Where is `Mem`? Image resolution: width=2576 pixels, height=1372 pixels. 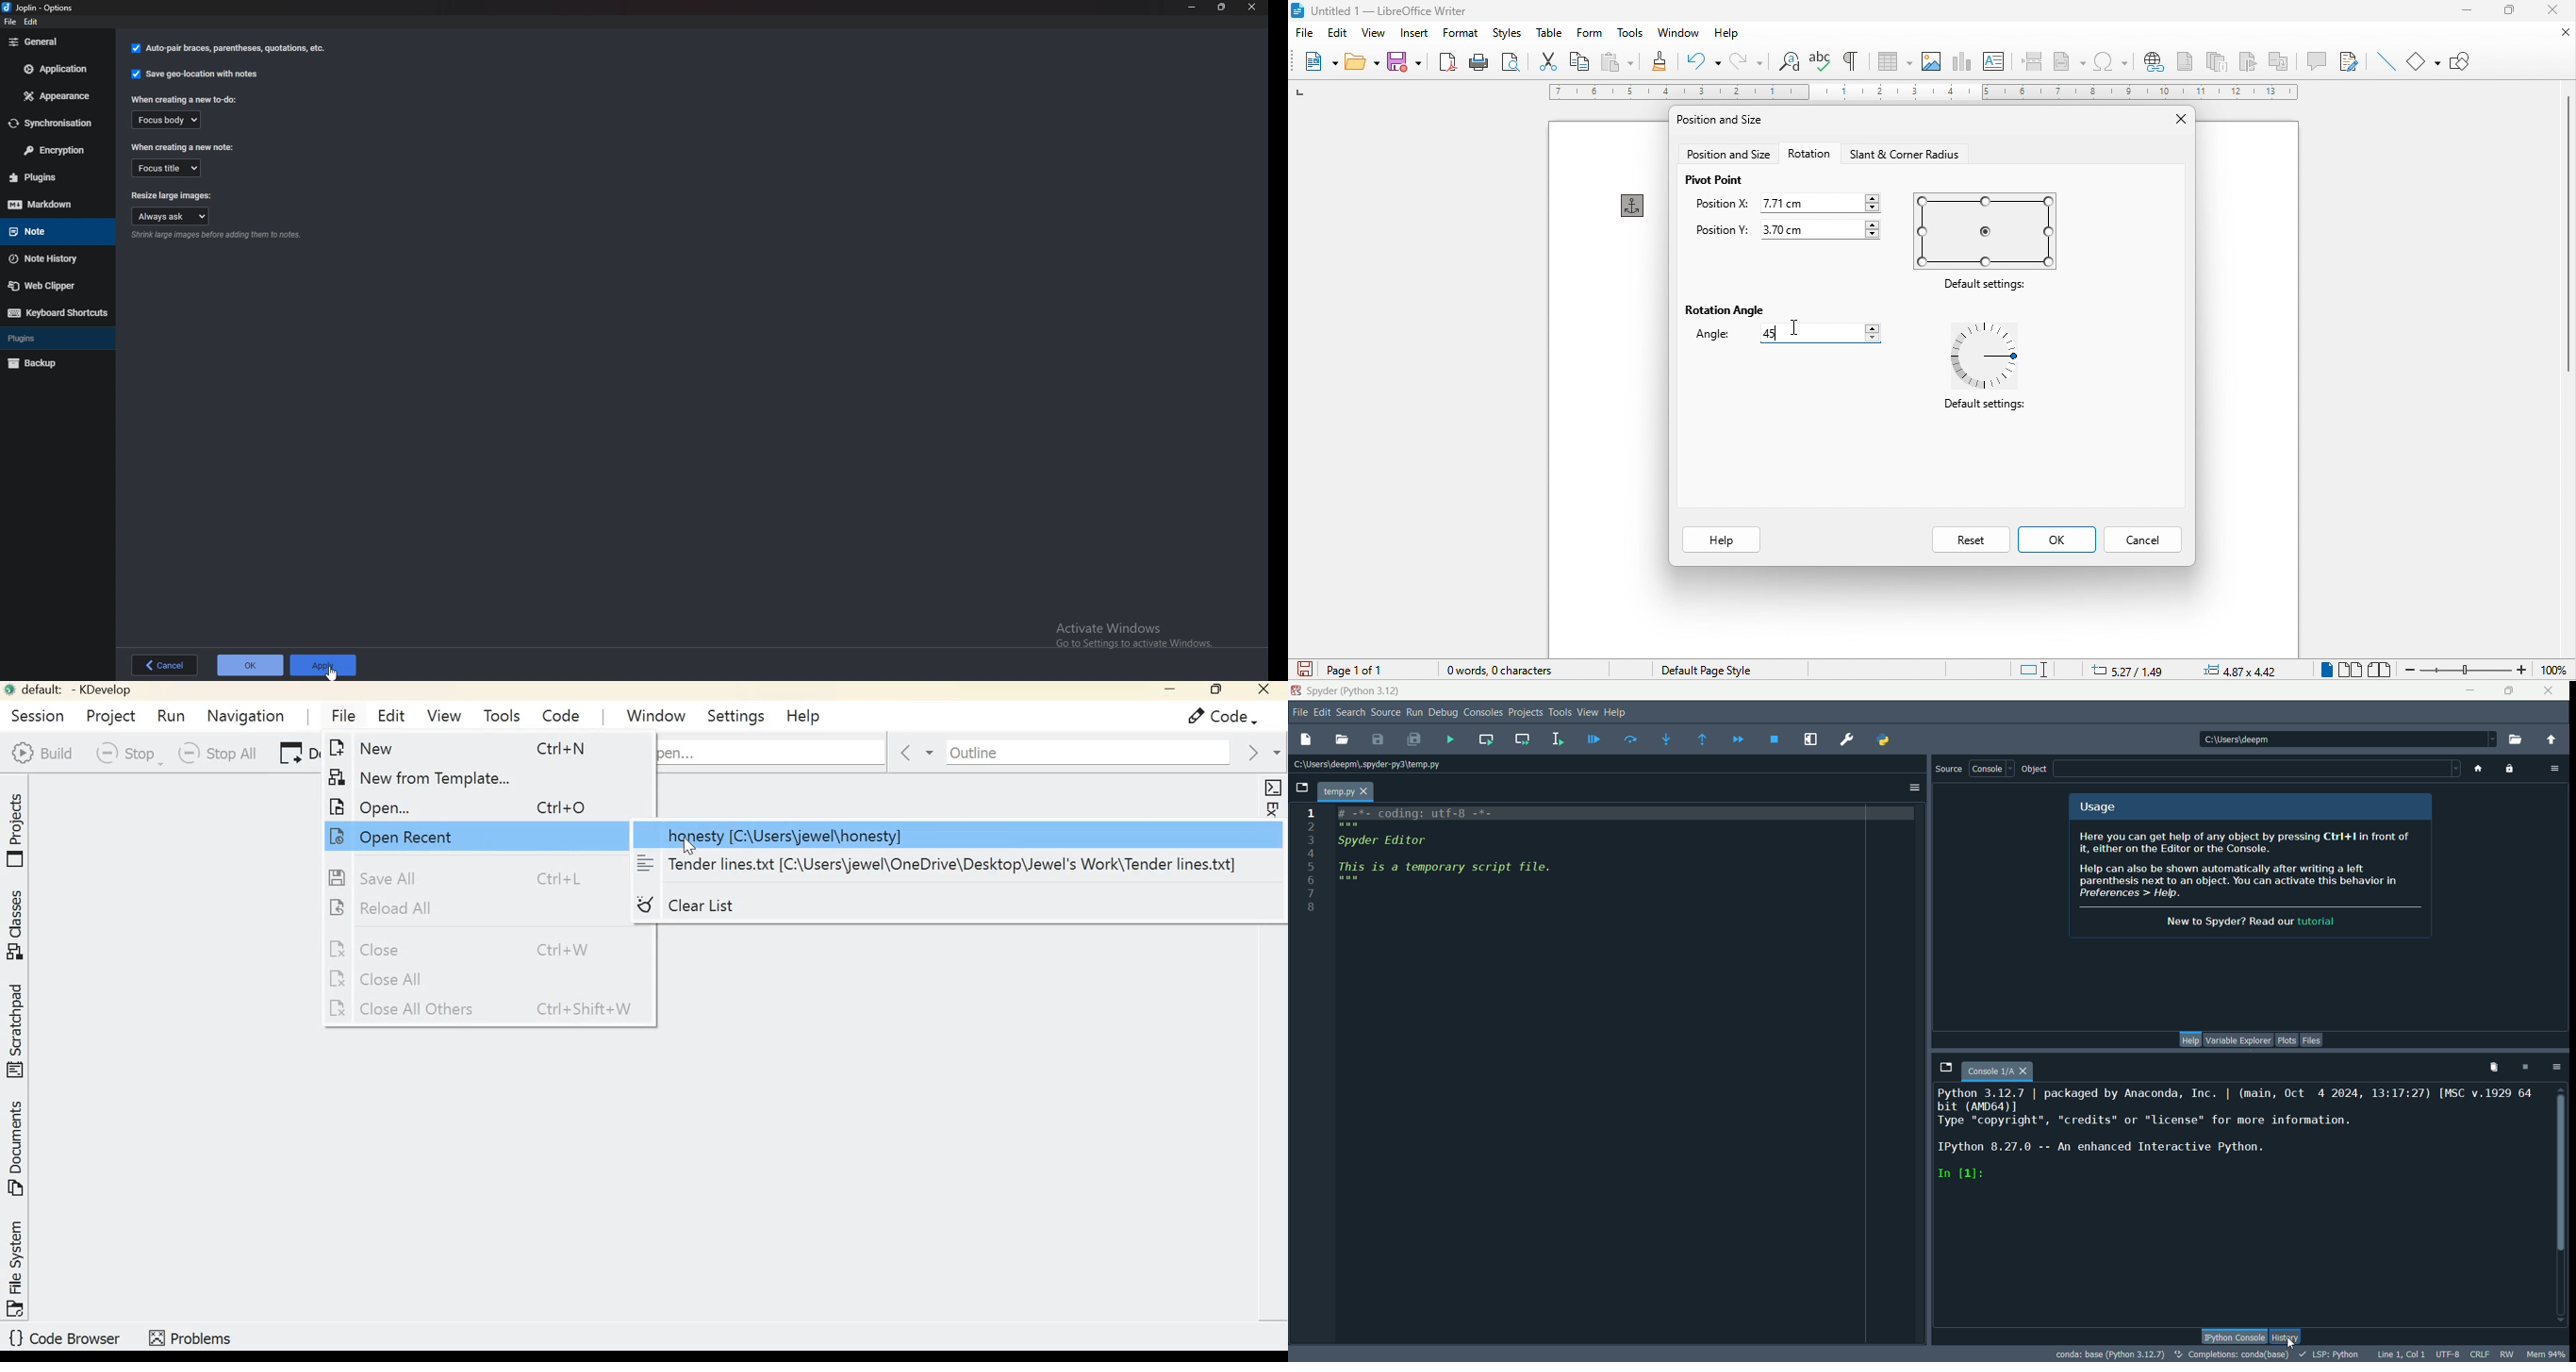
Mem is located at coordinates (2545, 1353).